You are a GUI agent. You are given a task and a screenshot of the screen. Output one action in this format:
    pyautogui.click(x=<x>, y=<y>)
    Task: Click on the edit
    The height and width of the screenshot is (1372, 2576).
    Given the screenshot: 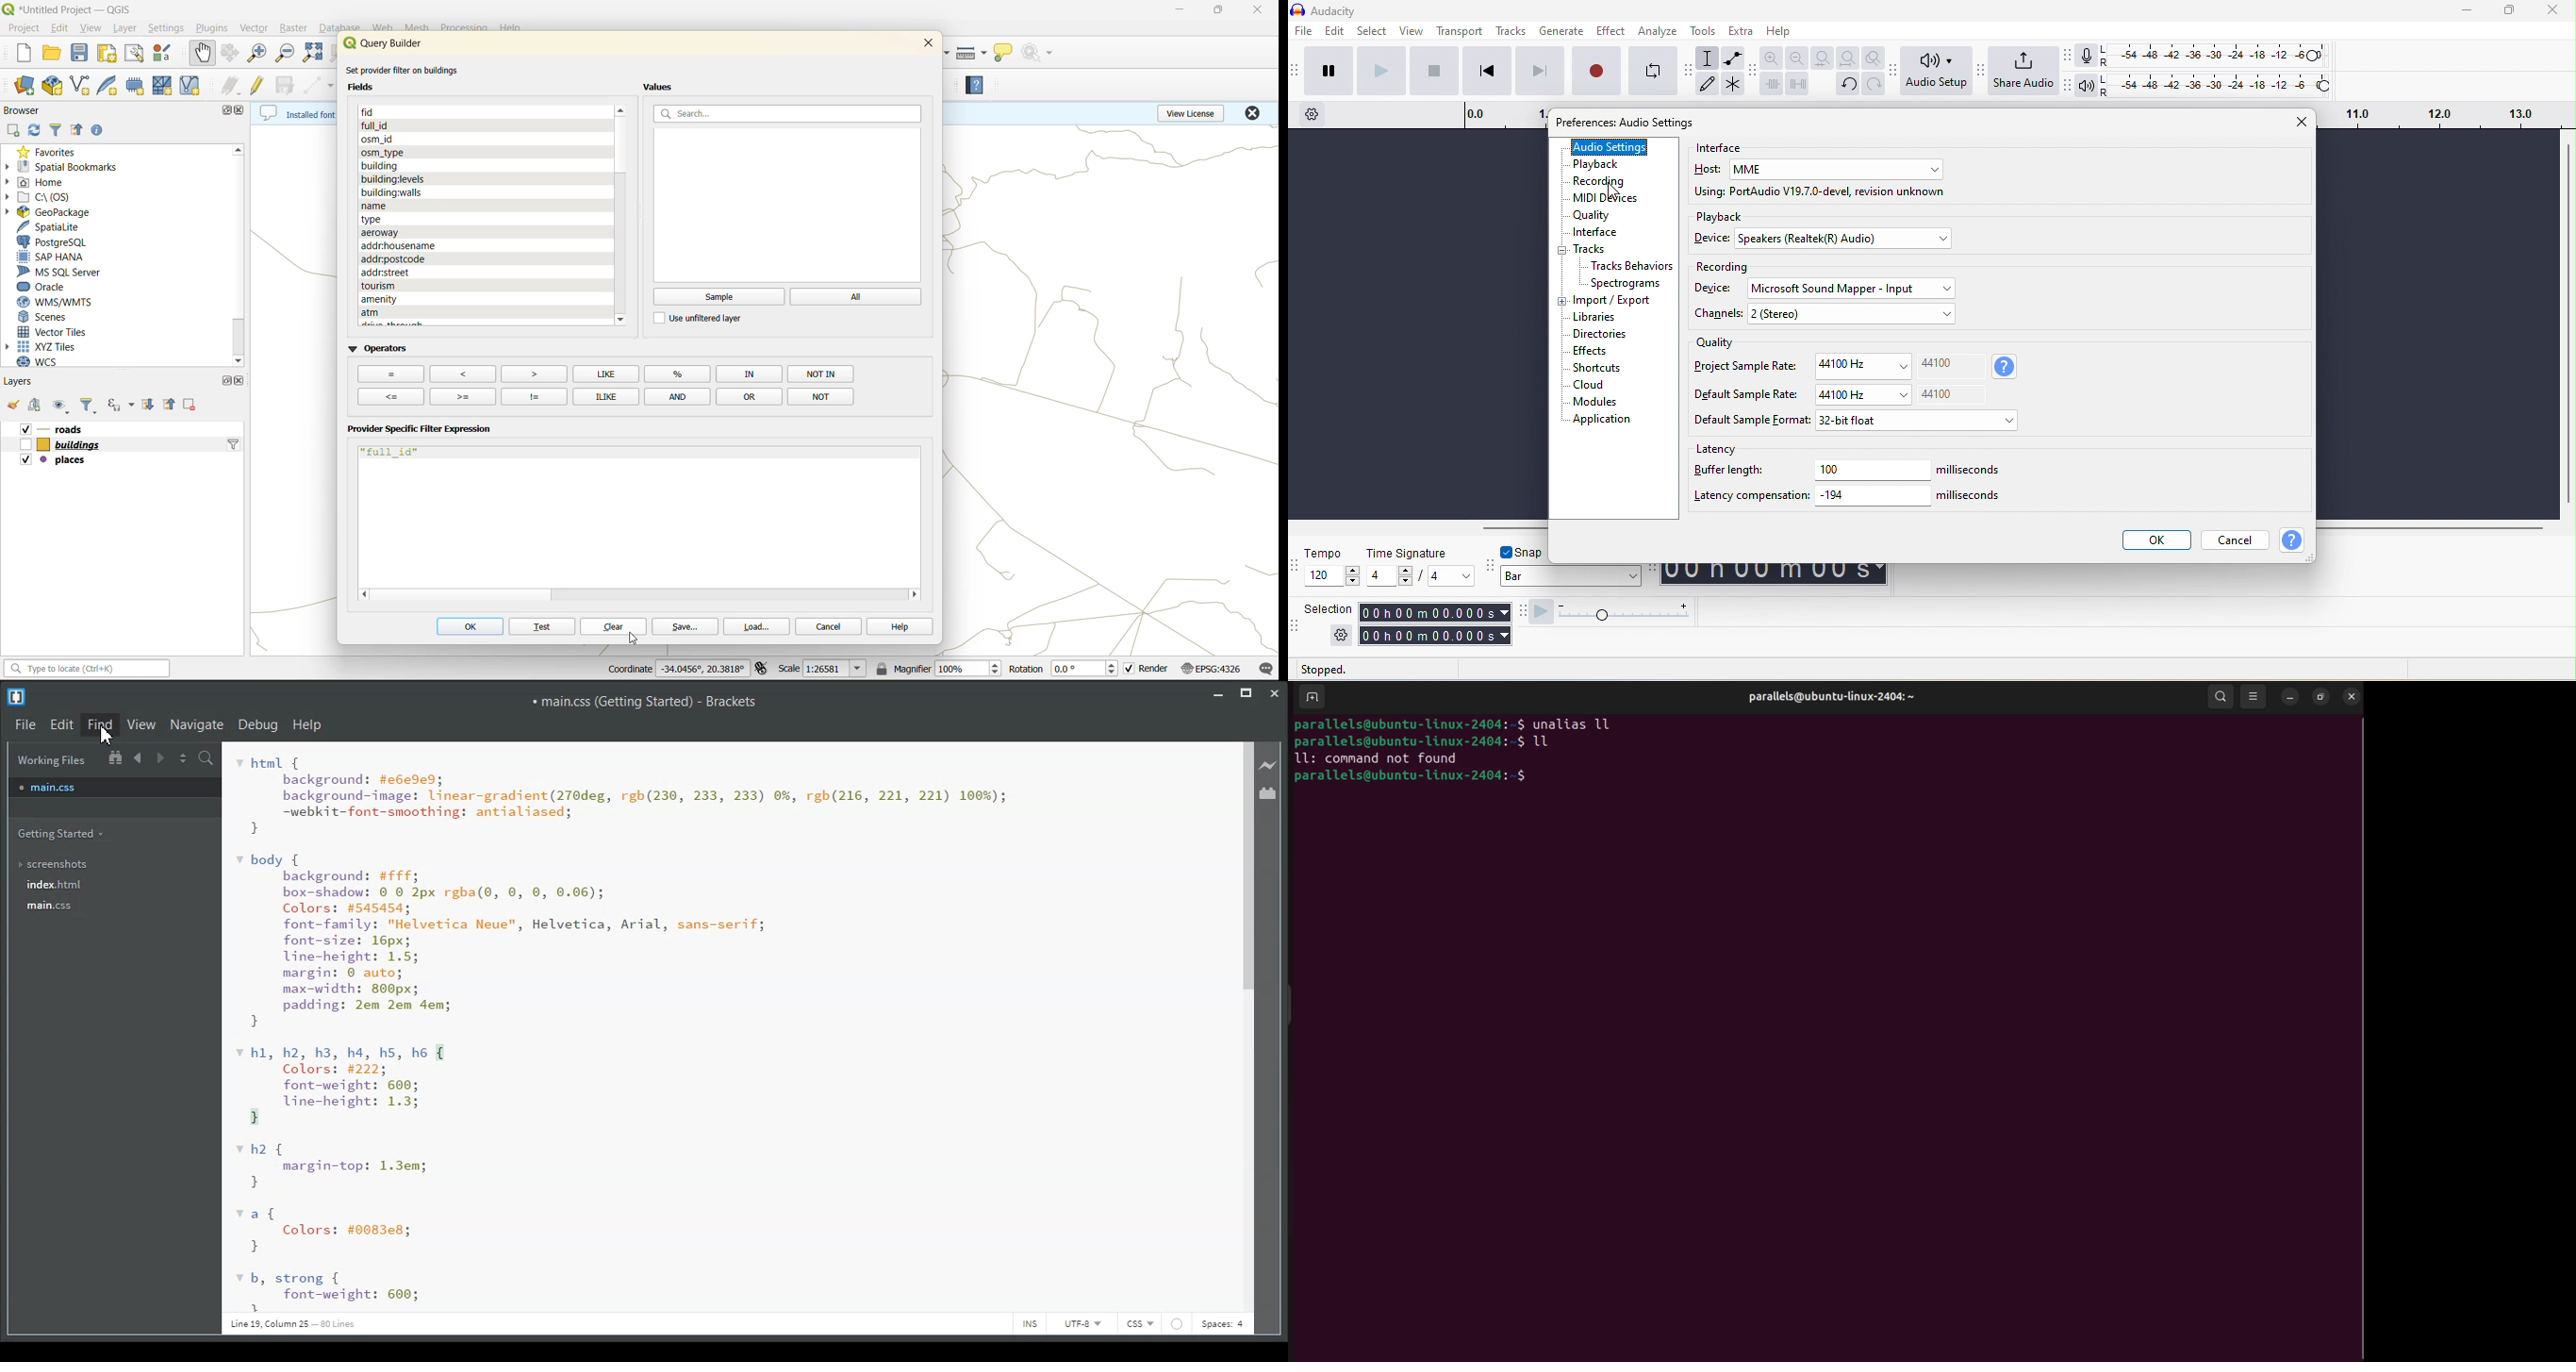 What is the action you would take?
    pyautogui.click(x=1334, y=30)
    